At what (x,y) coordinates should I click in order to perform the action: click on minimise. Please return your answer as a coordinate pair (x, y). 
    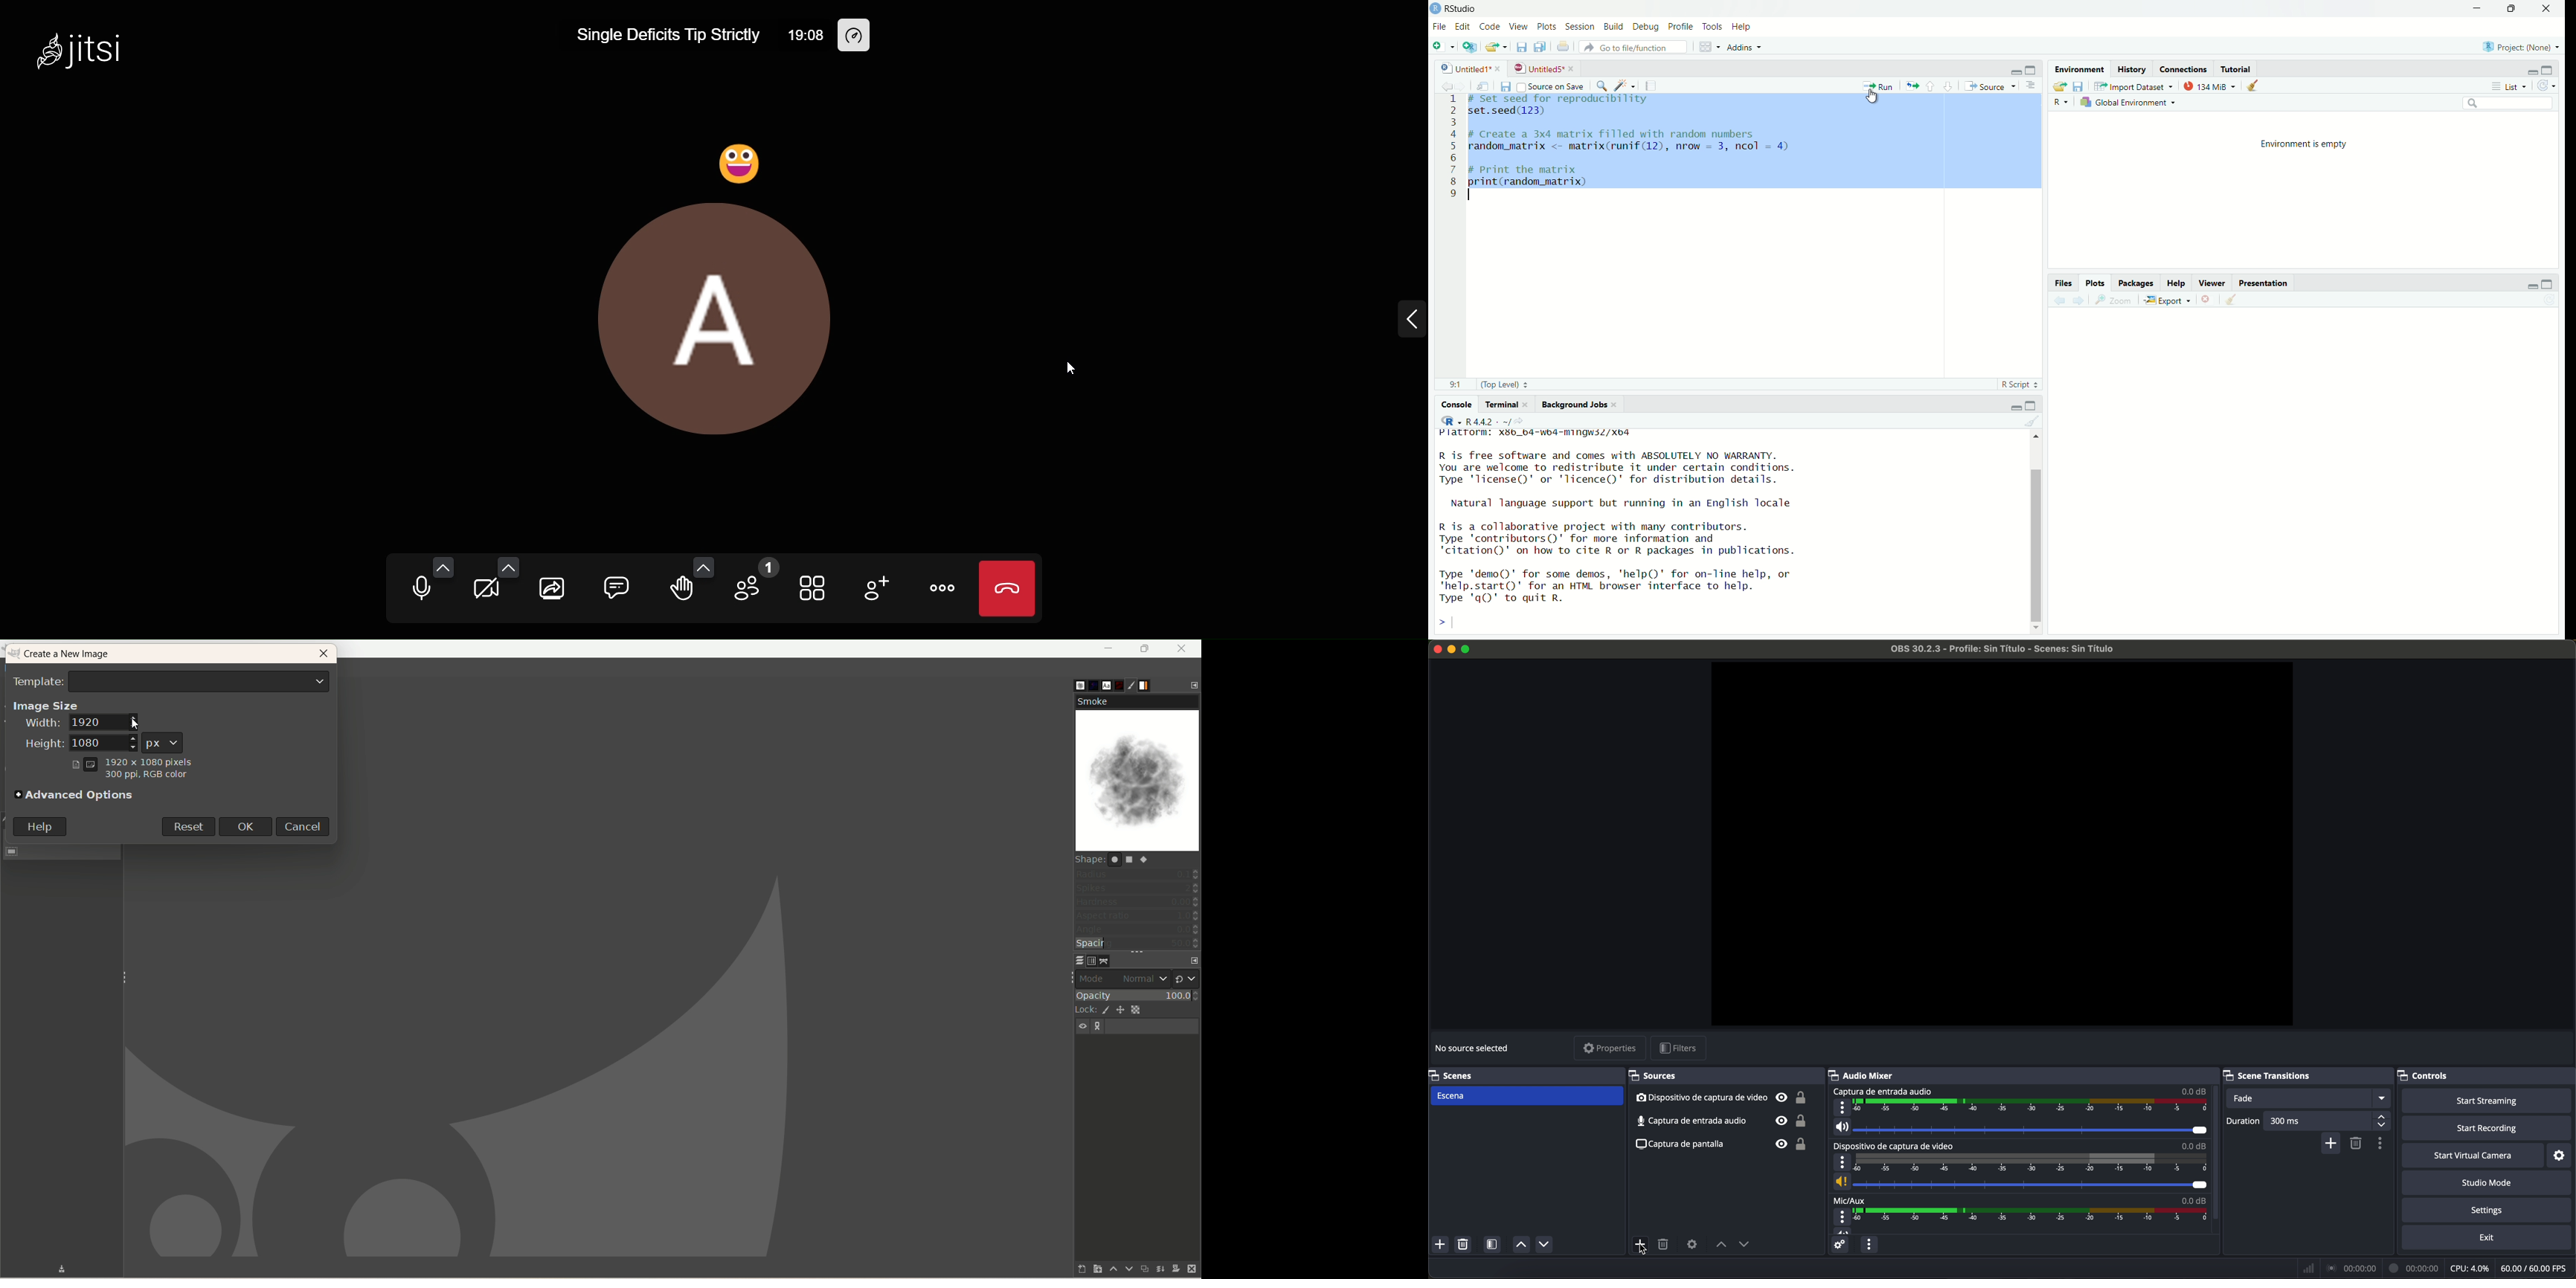
    Looking at the image, I should click on (2529, 71).